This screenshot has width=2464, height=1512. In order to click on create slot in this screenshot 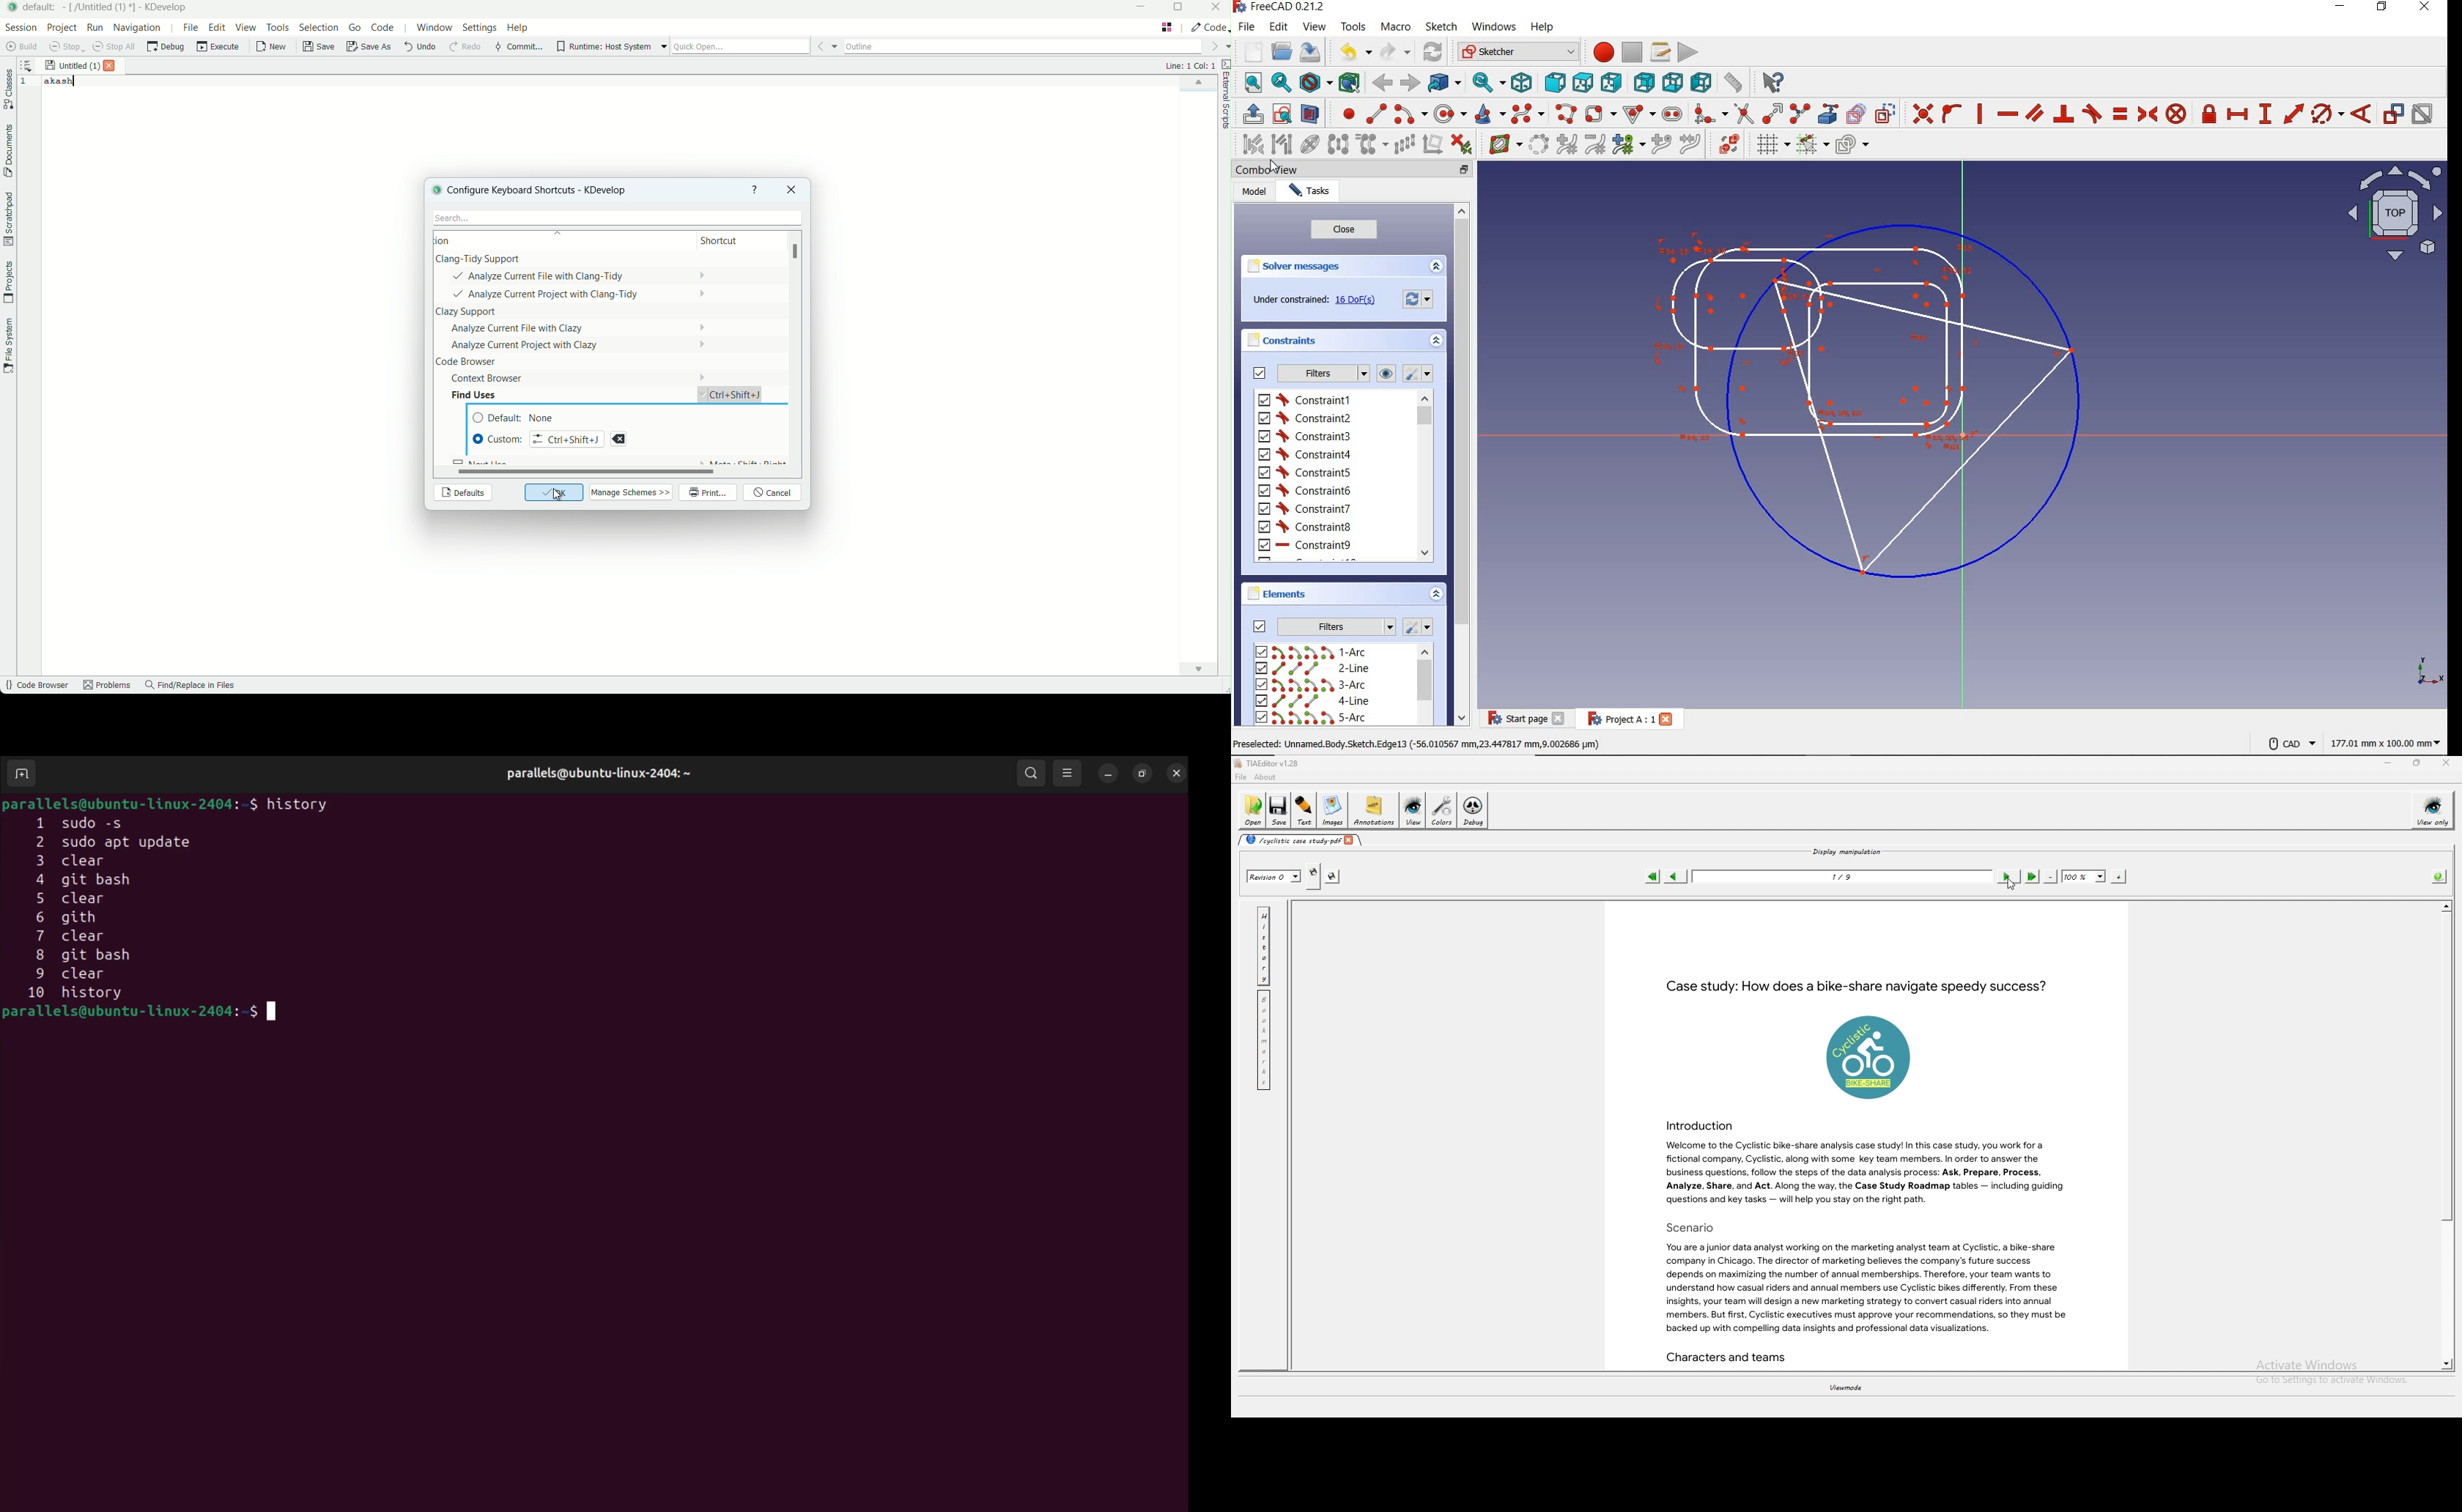, I will do `click(1671, 114)`.